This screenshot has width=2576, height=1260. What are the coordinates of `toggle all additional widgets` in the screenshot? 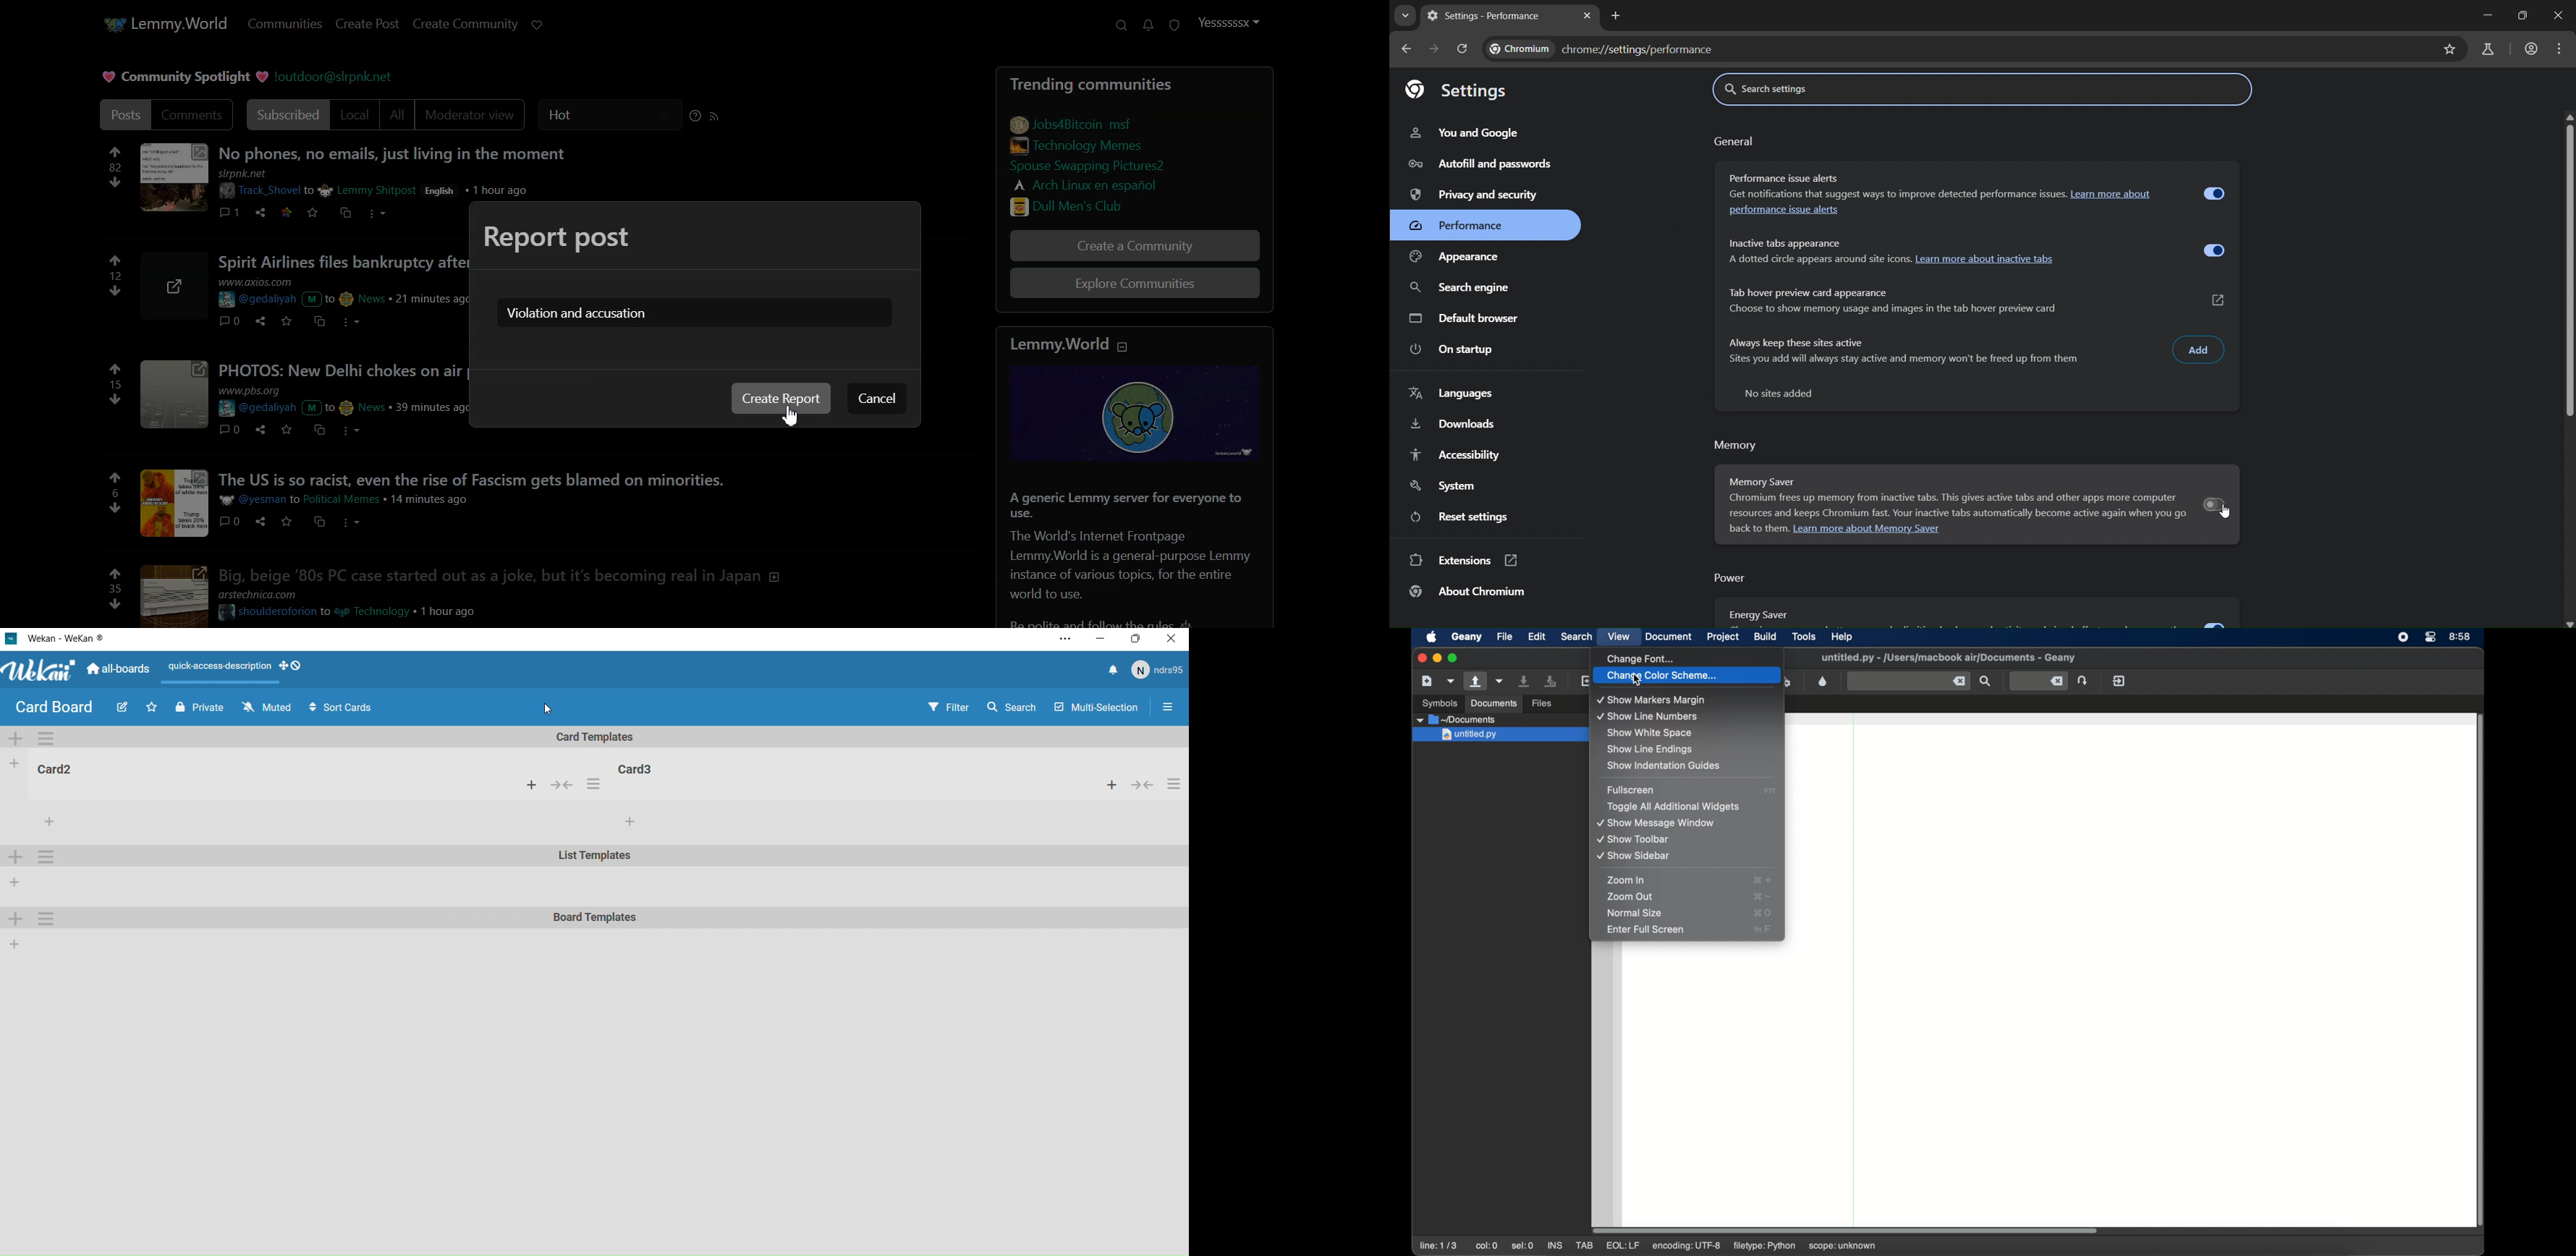 It's located at (1673, 807).